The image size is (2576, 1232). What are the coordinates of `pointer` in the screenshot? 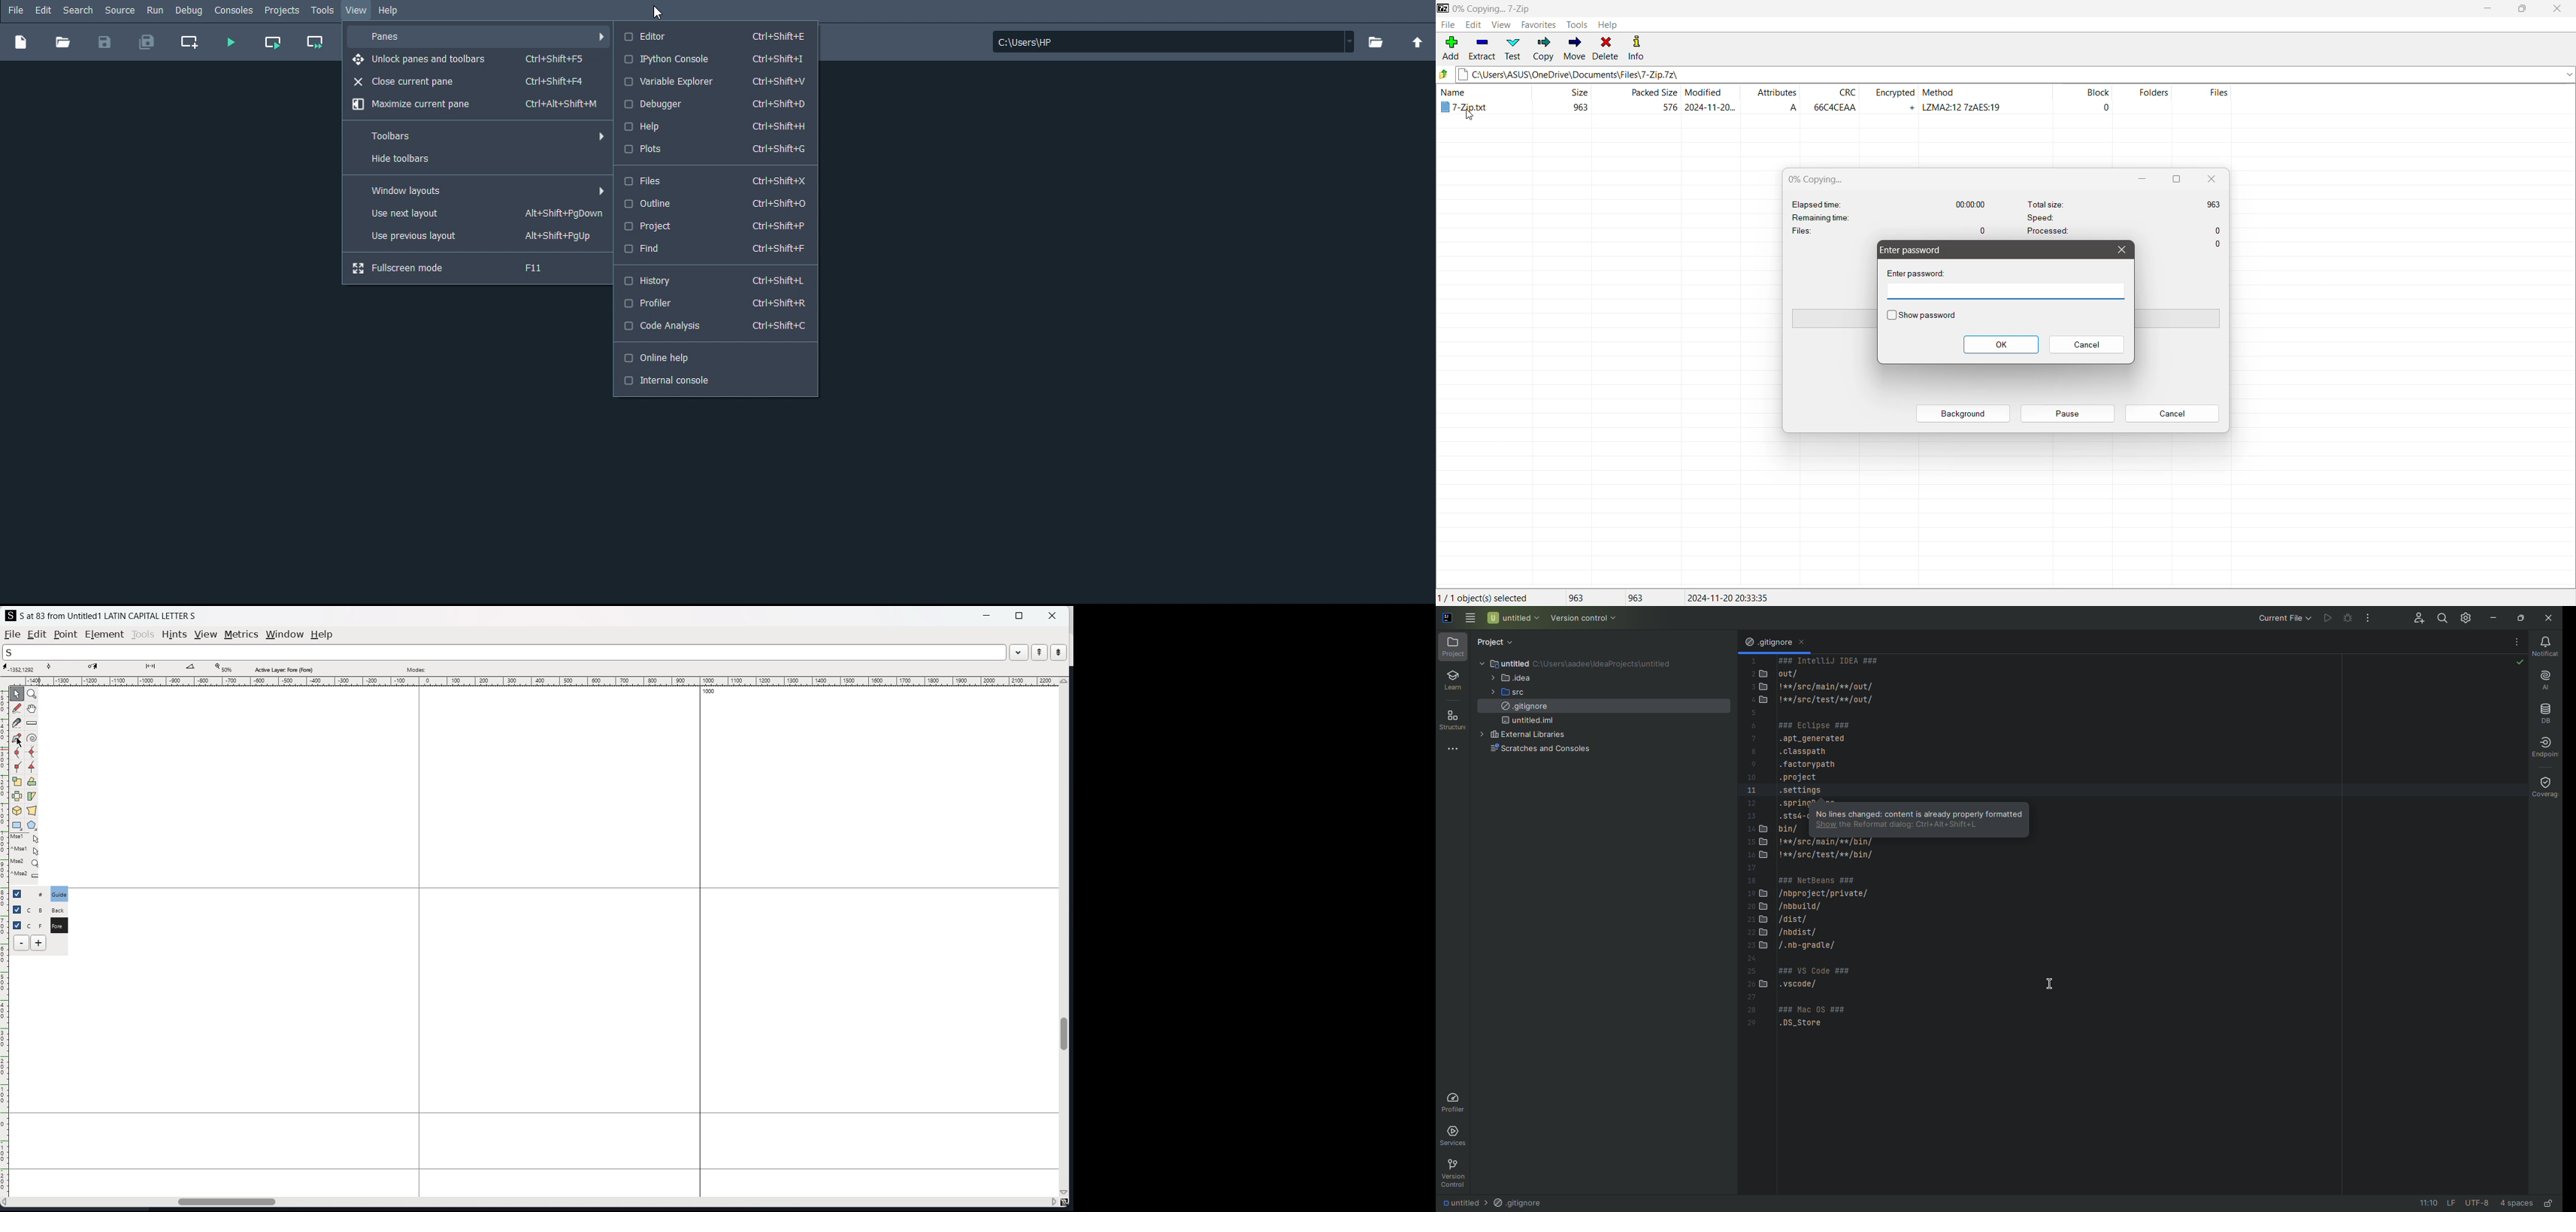 It's located at (17, 694).